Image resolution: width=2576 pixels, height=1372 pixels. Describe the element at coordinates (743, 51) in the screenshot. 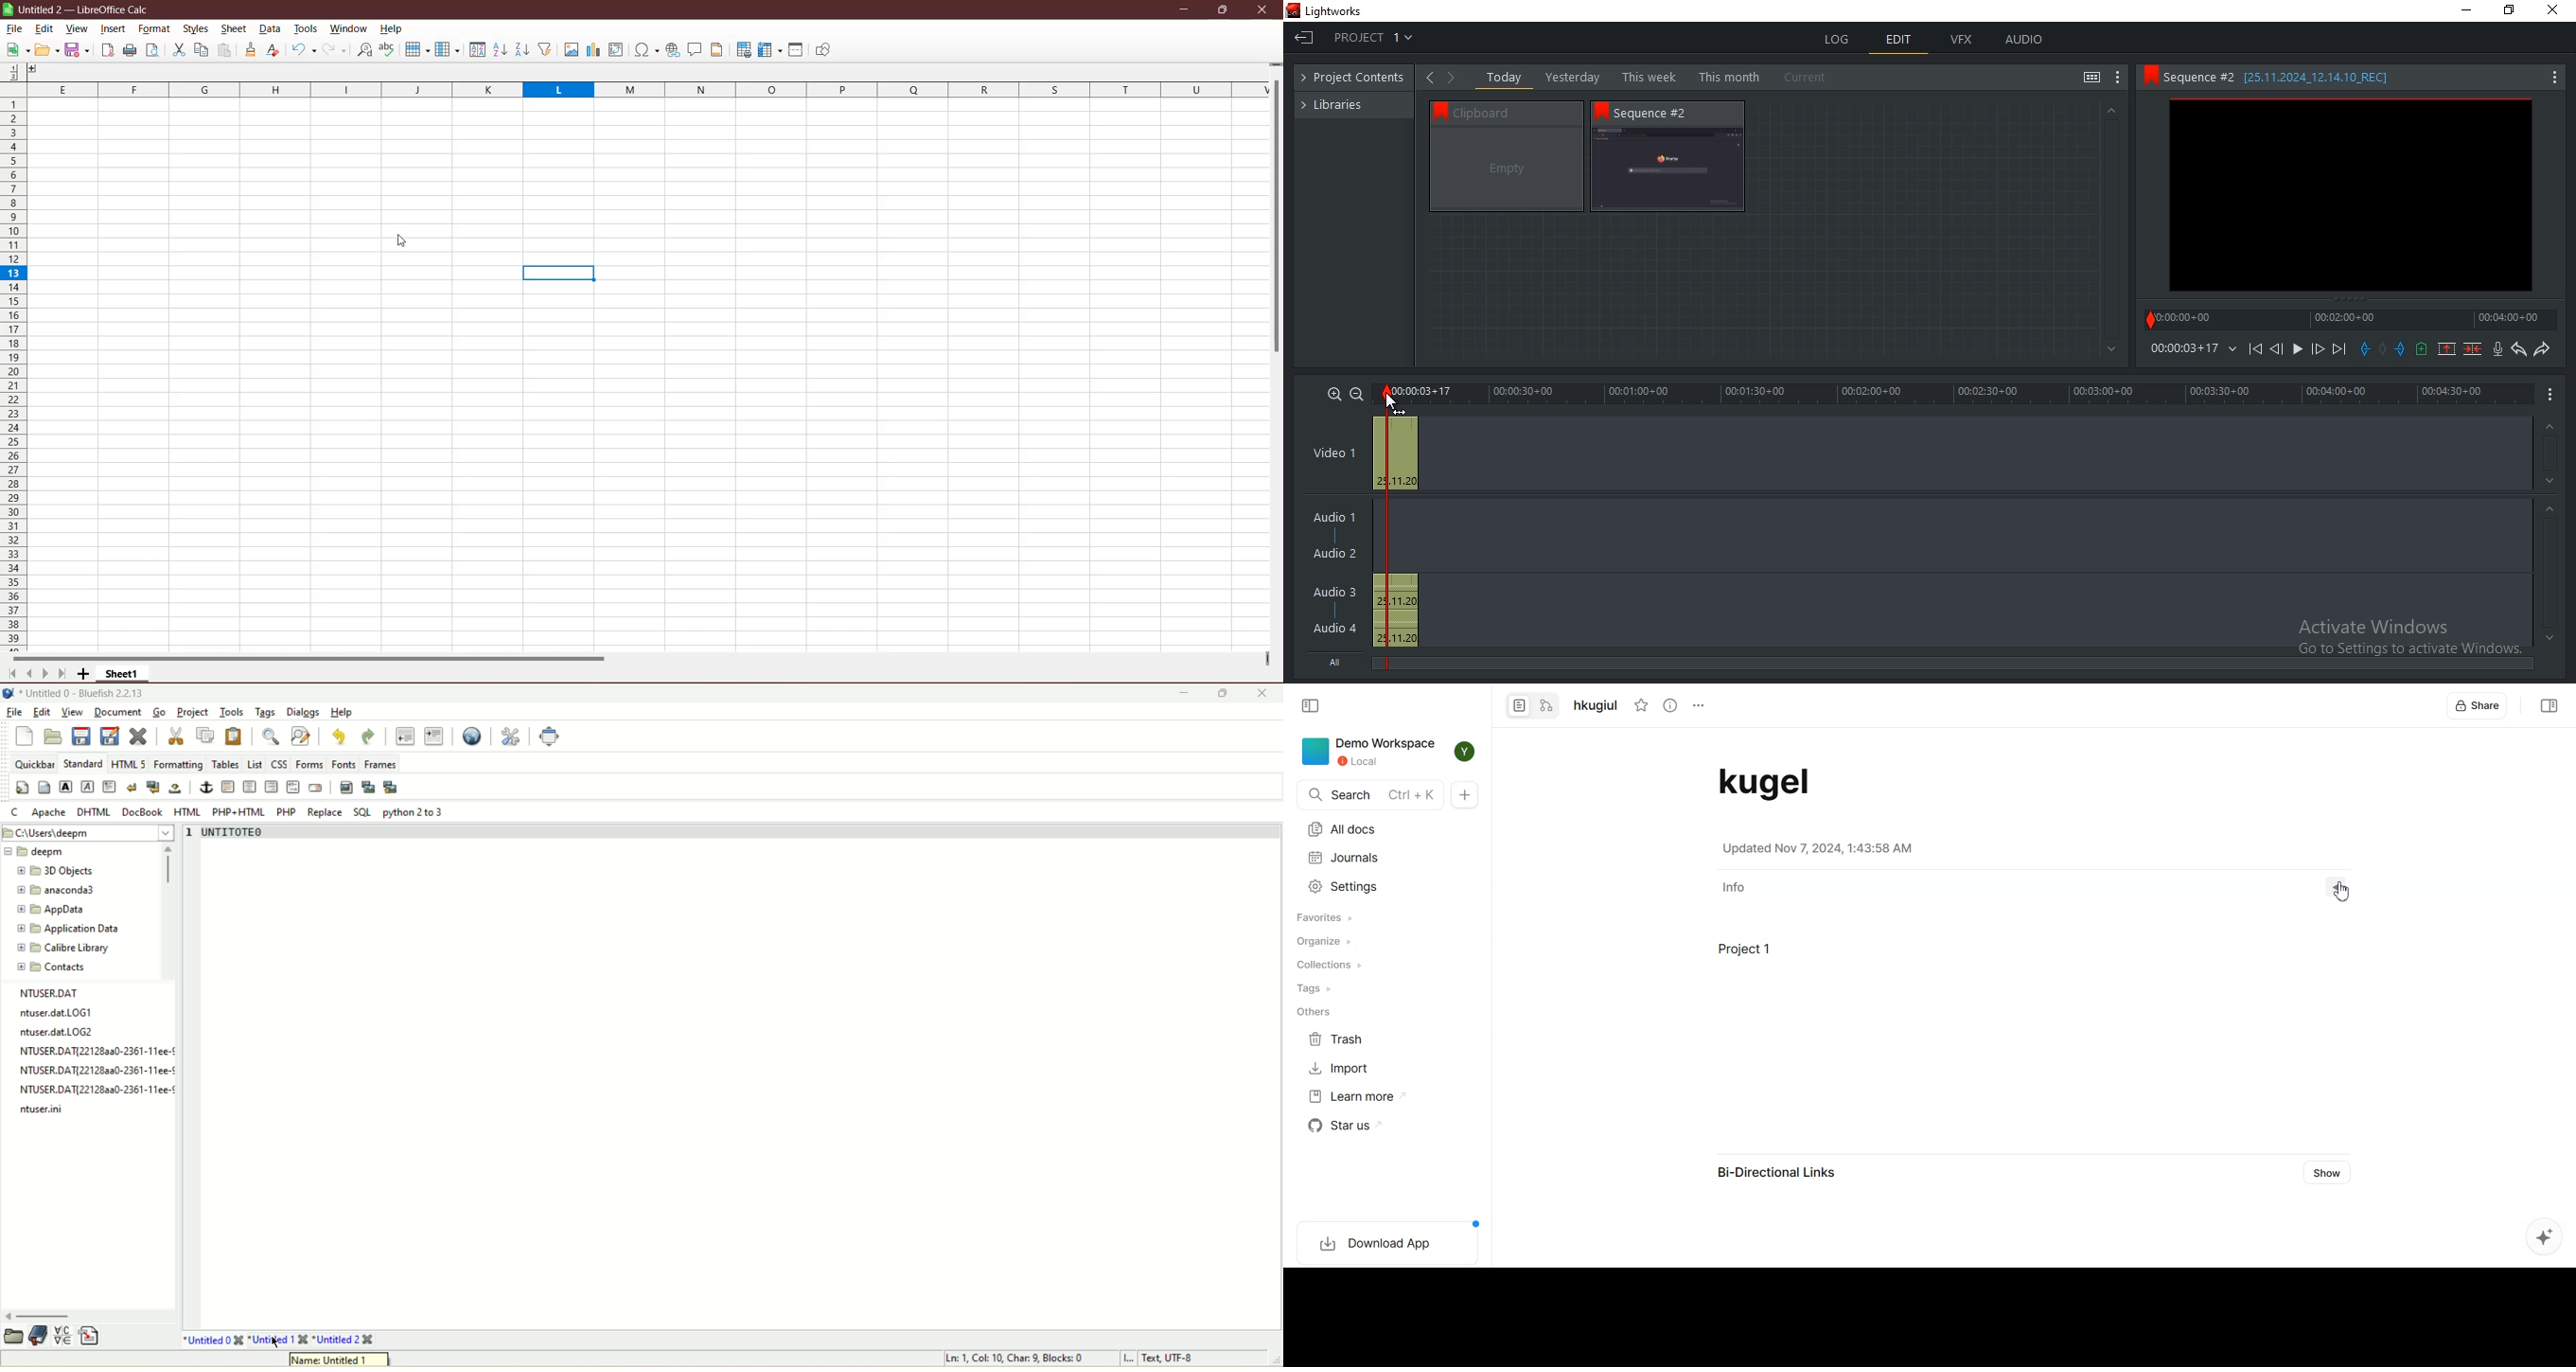

I see `Define Print Area` at that location.